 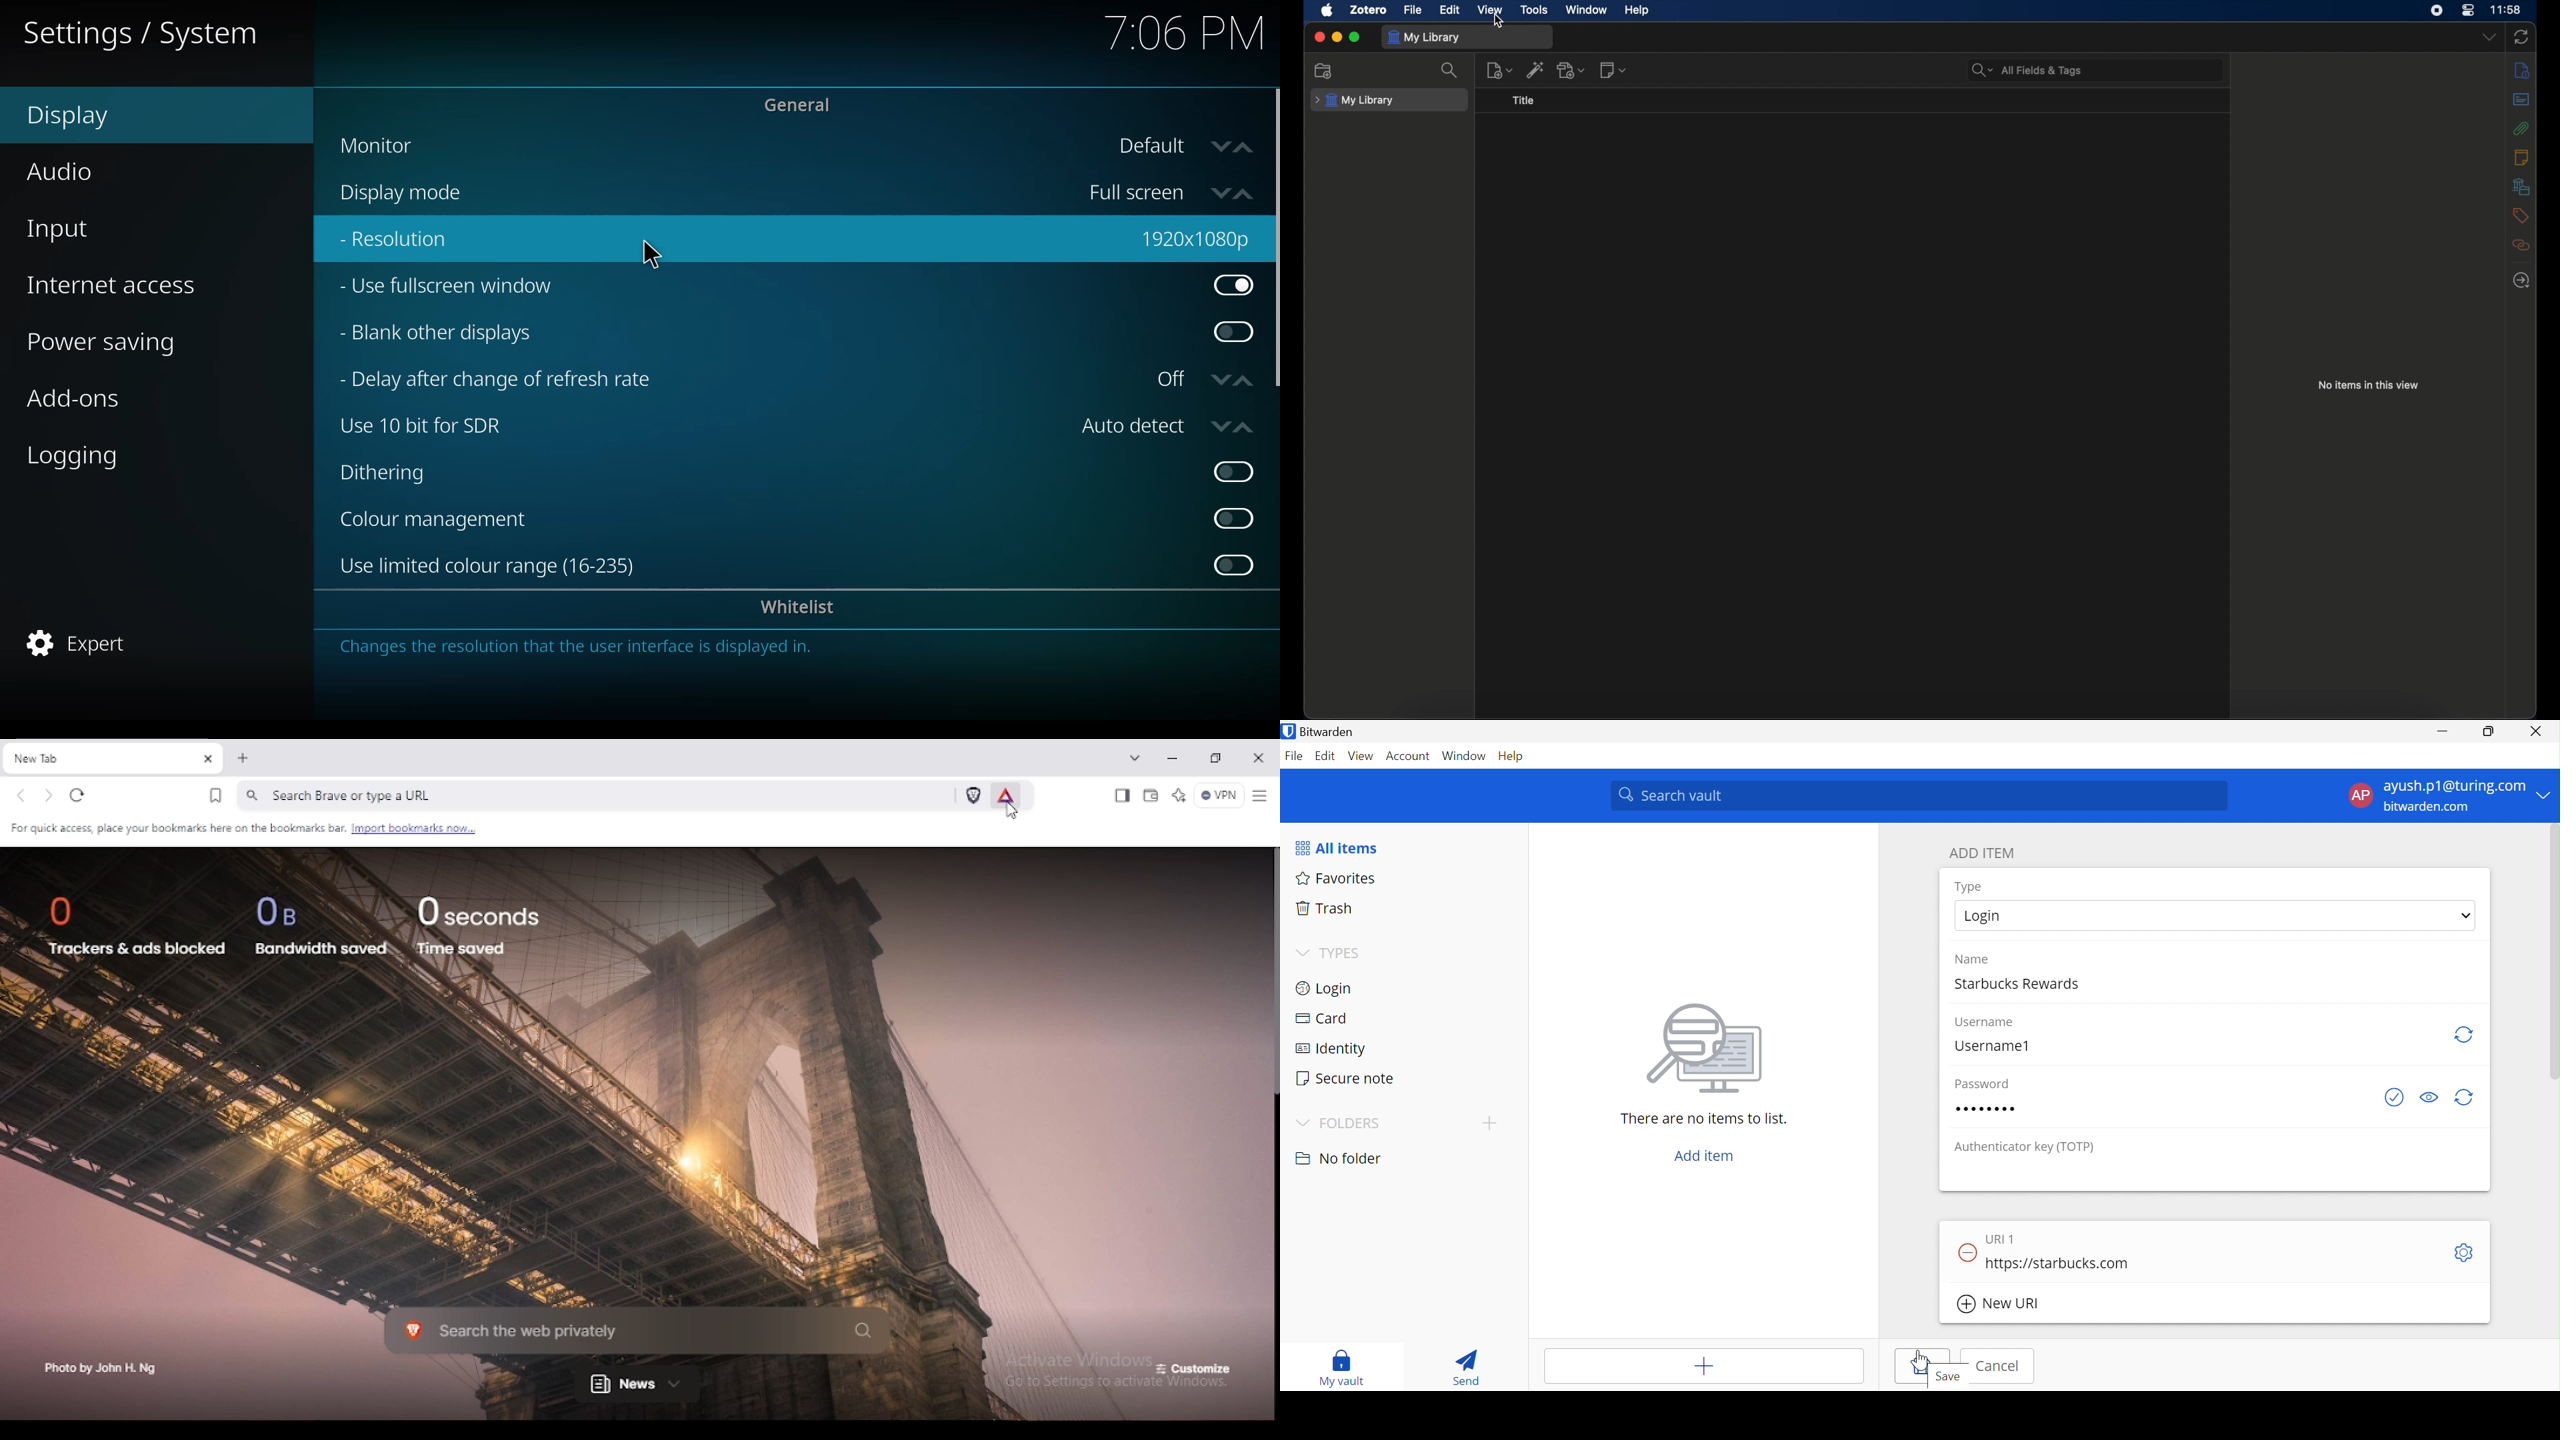 I want to click on edit, so click(x=1451, y=9).